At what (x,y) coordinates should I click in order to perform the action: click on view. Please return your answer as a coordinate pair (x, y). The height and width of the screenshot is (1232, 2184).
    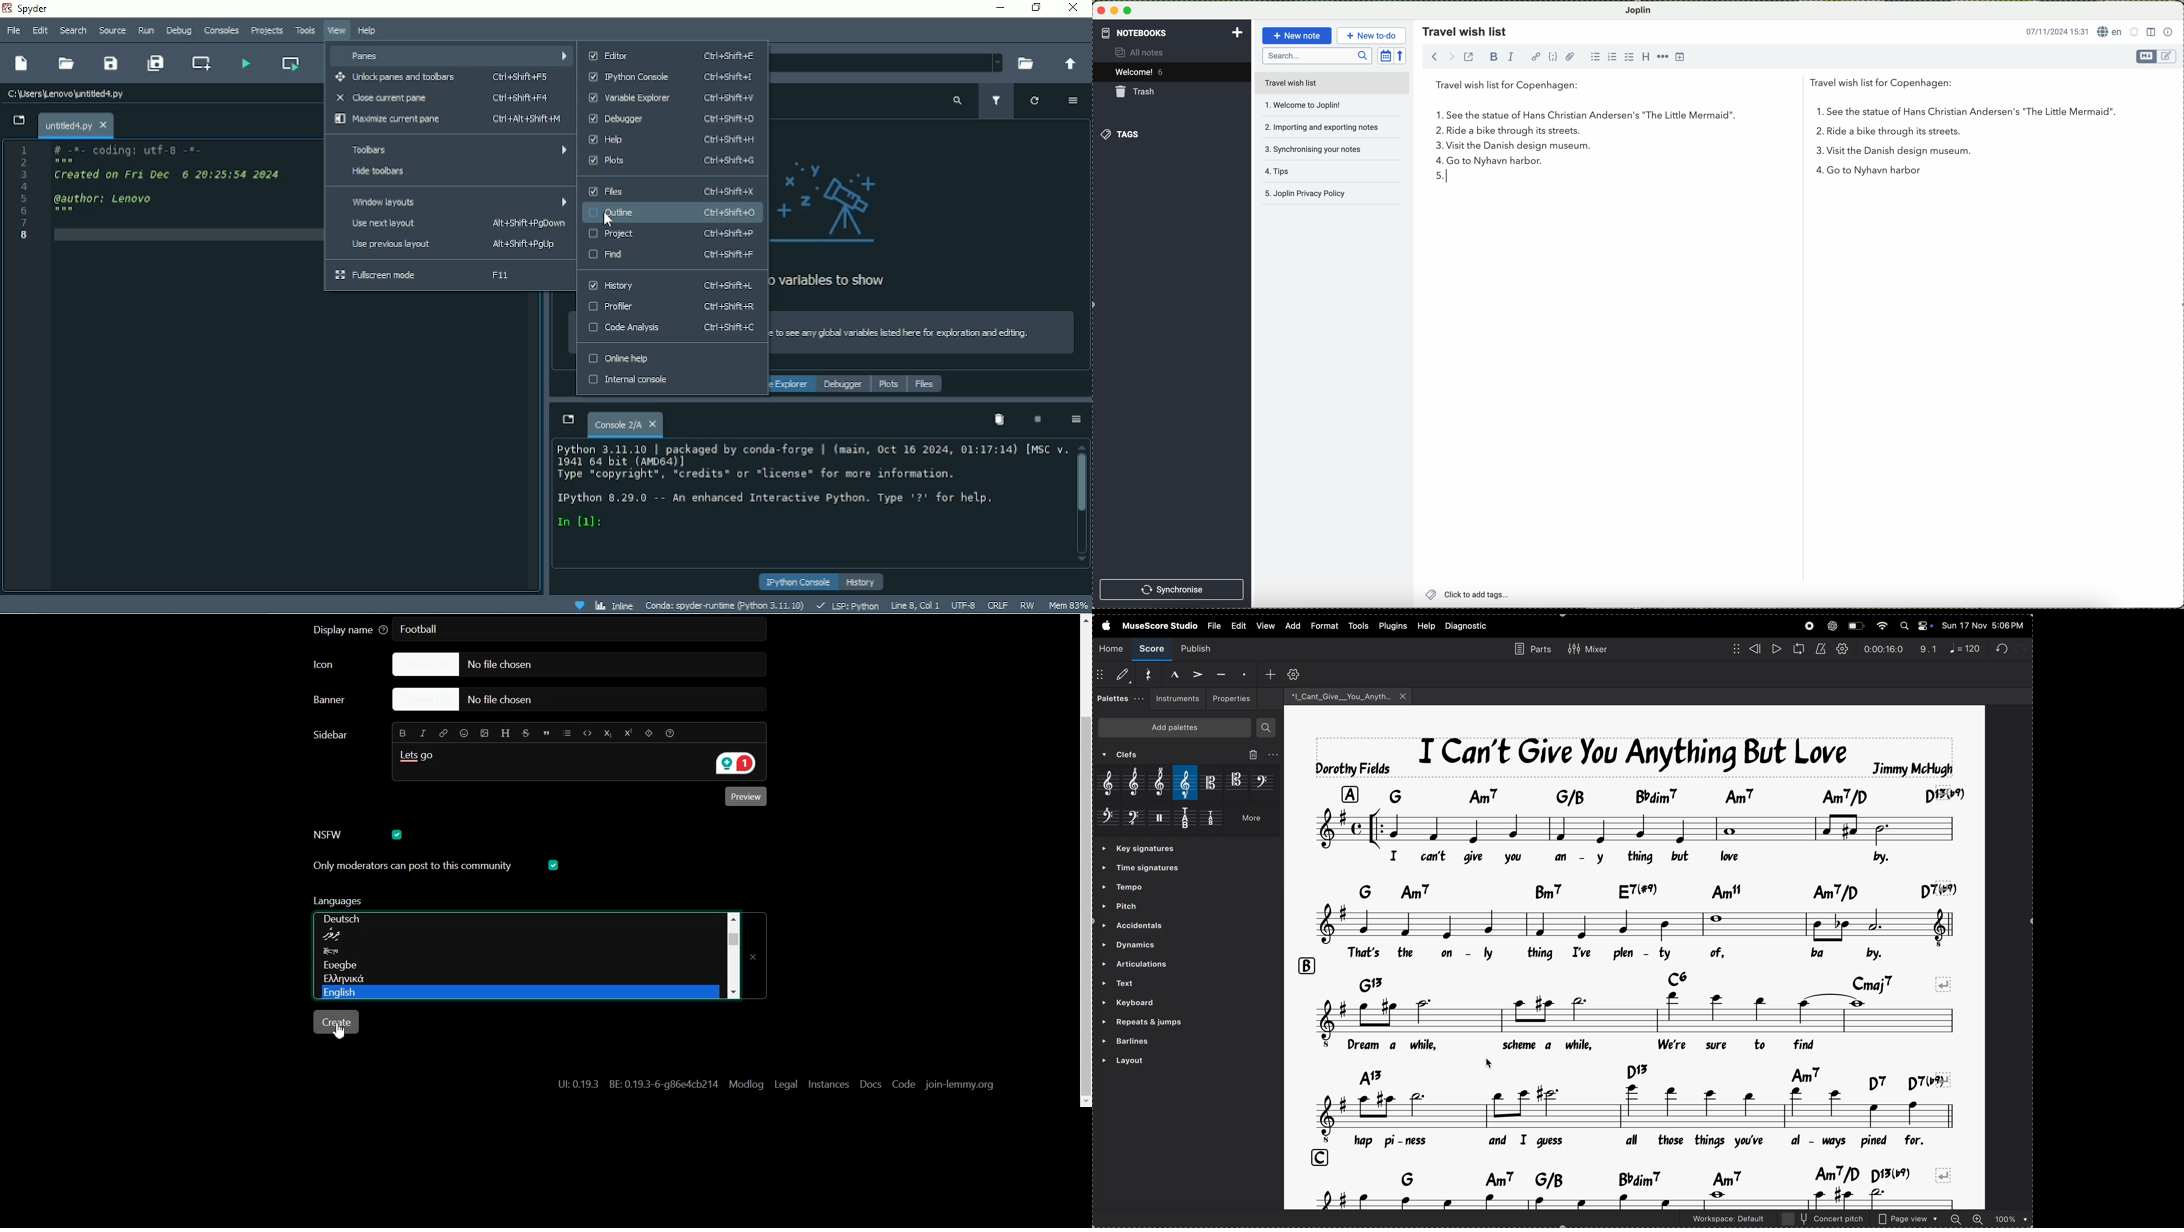
    Looking at the image, I should click on (1265, 626).